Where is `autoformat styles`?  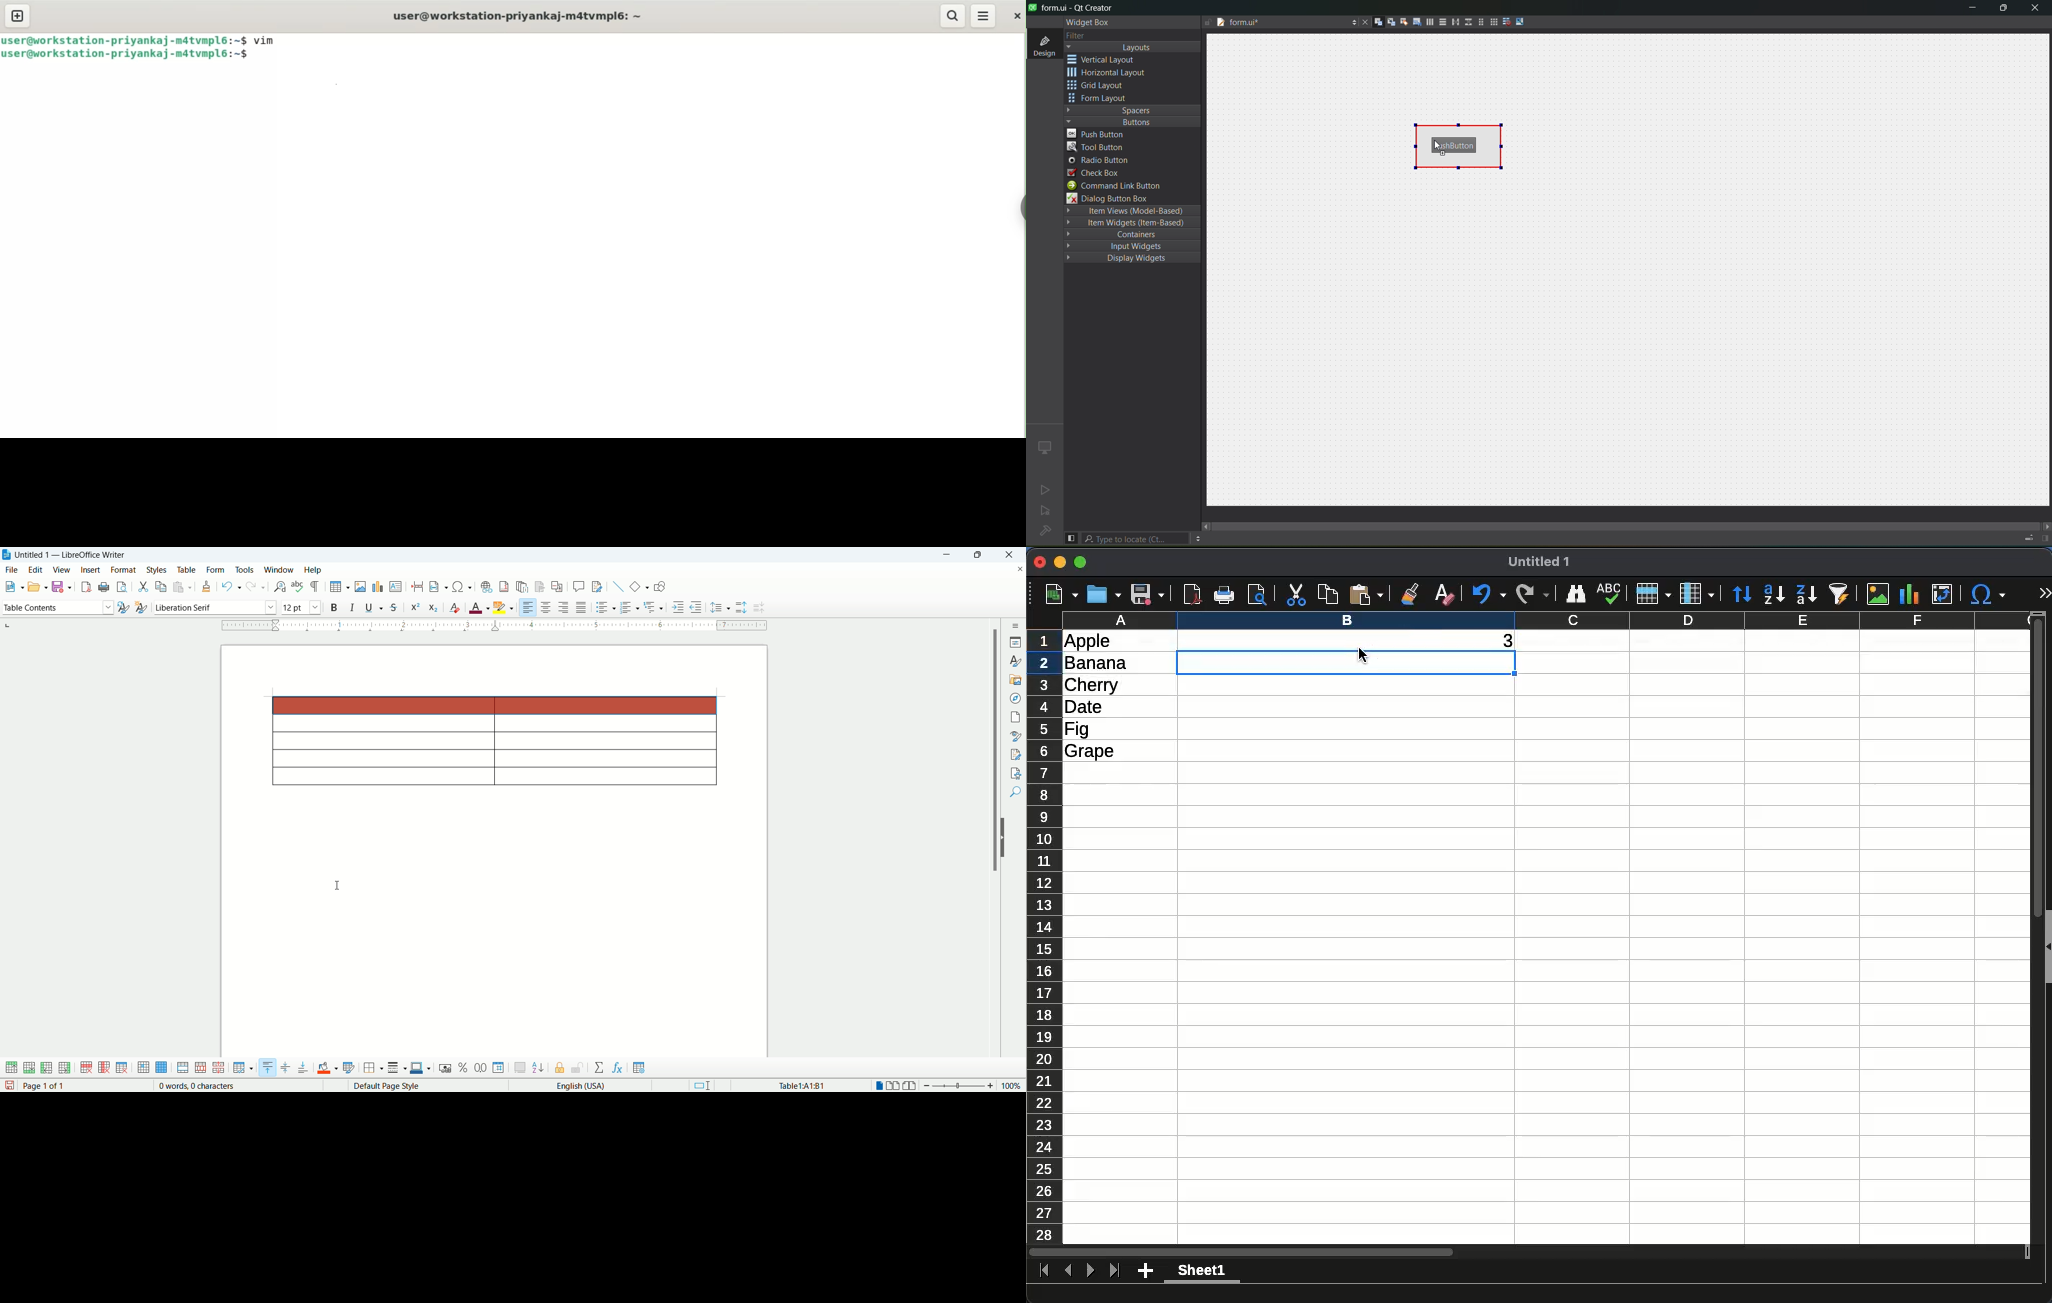
autoformat styles is located at coordinates (349, 1068).